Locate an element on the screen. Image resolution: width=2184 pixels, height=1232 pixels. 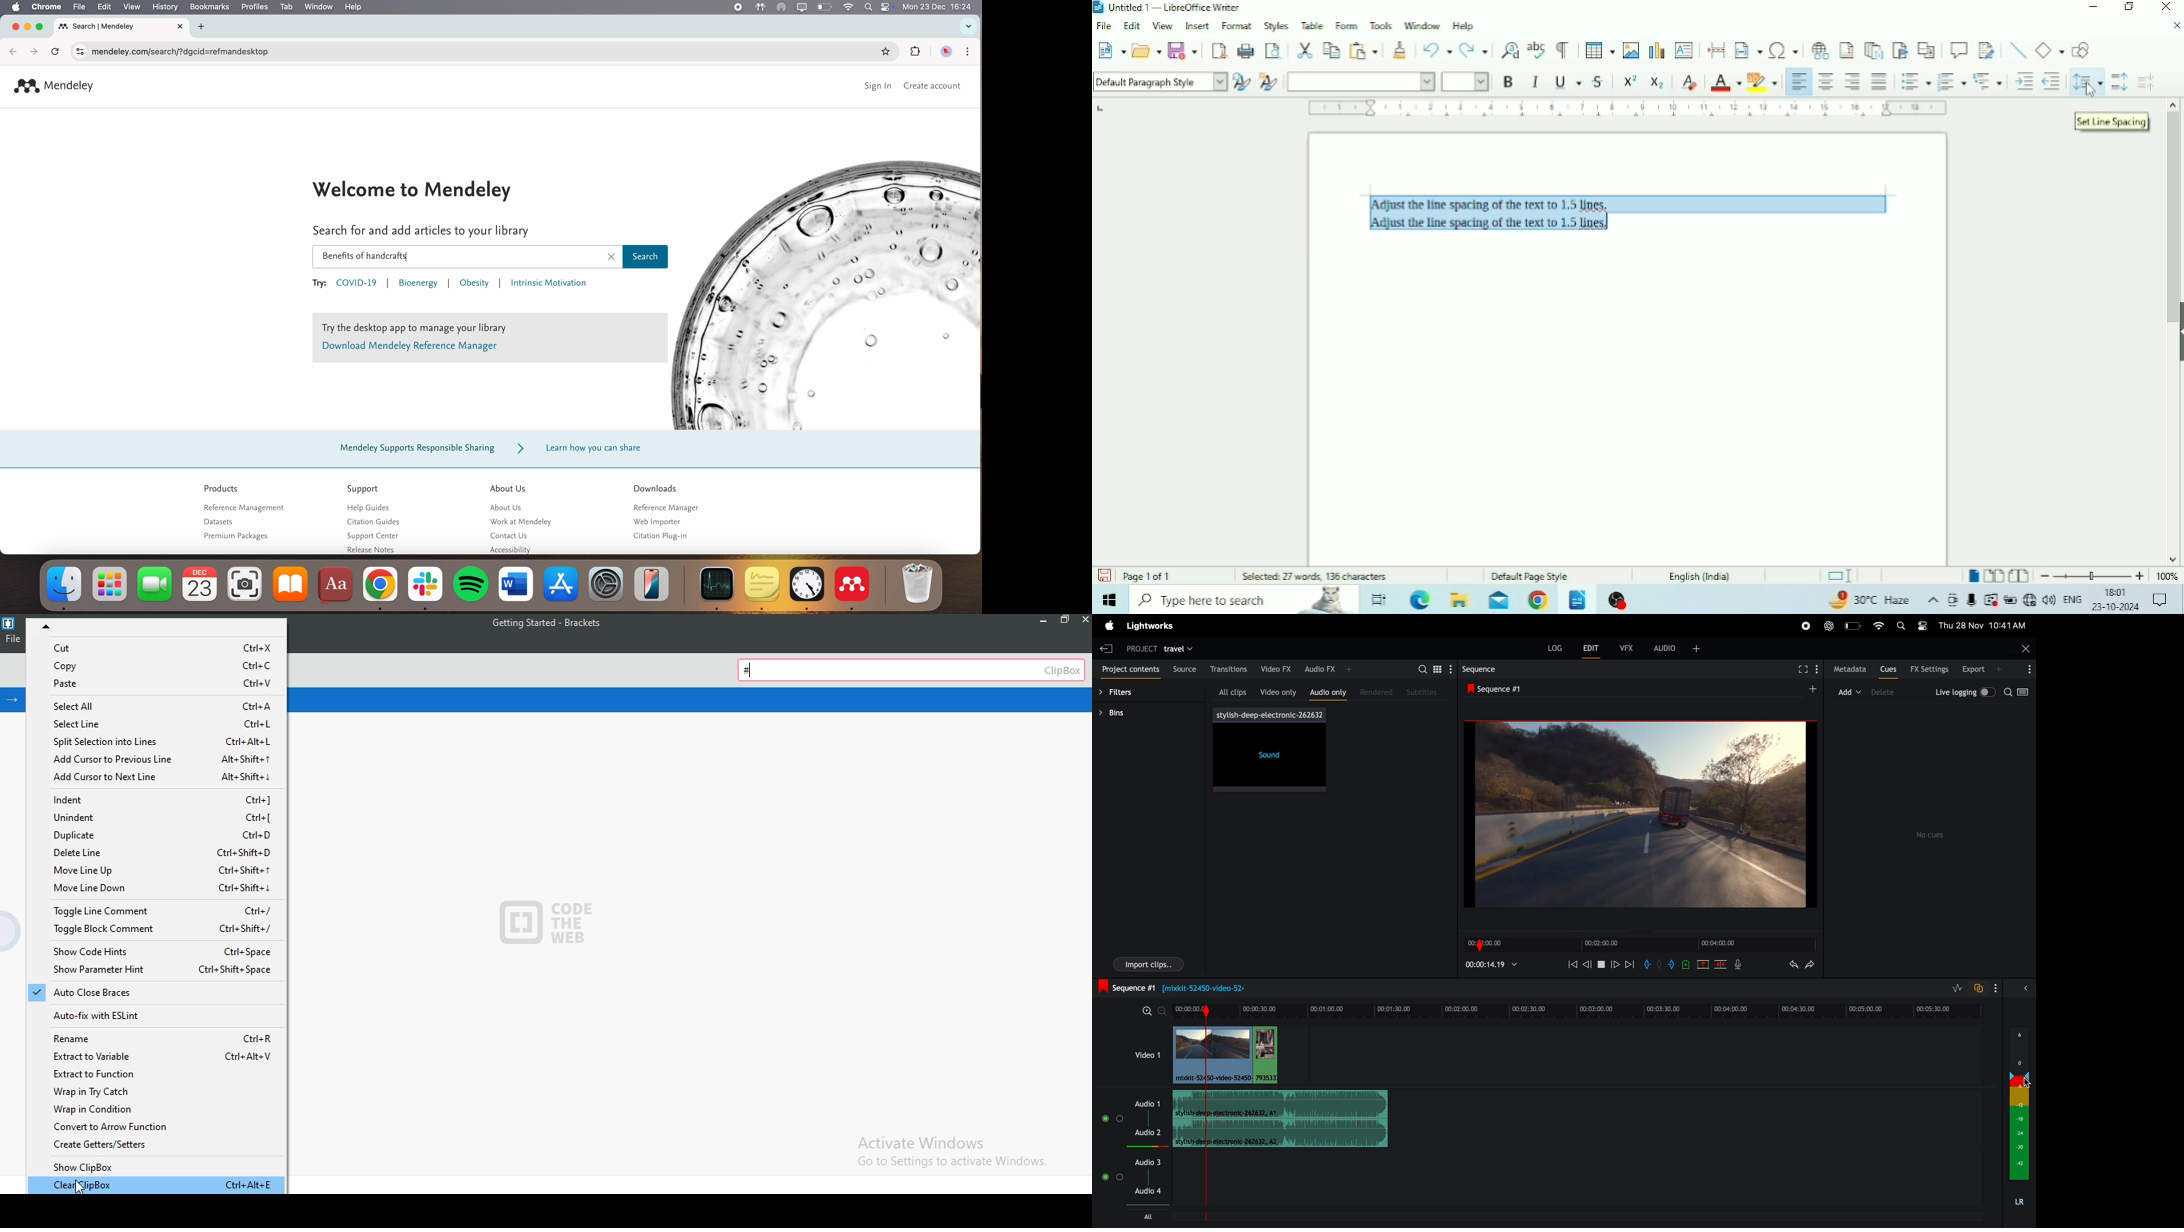
Cut is located at coordinates (1304, 50).